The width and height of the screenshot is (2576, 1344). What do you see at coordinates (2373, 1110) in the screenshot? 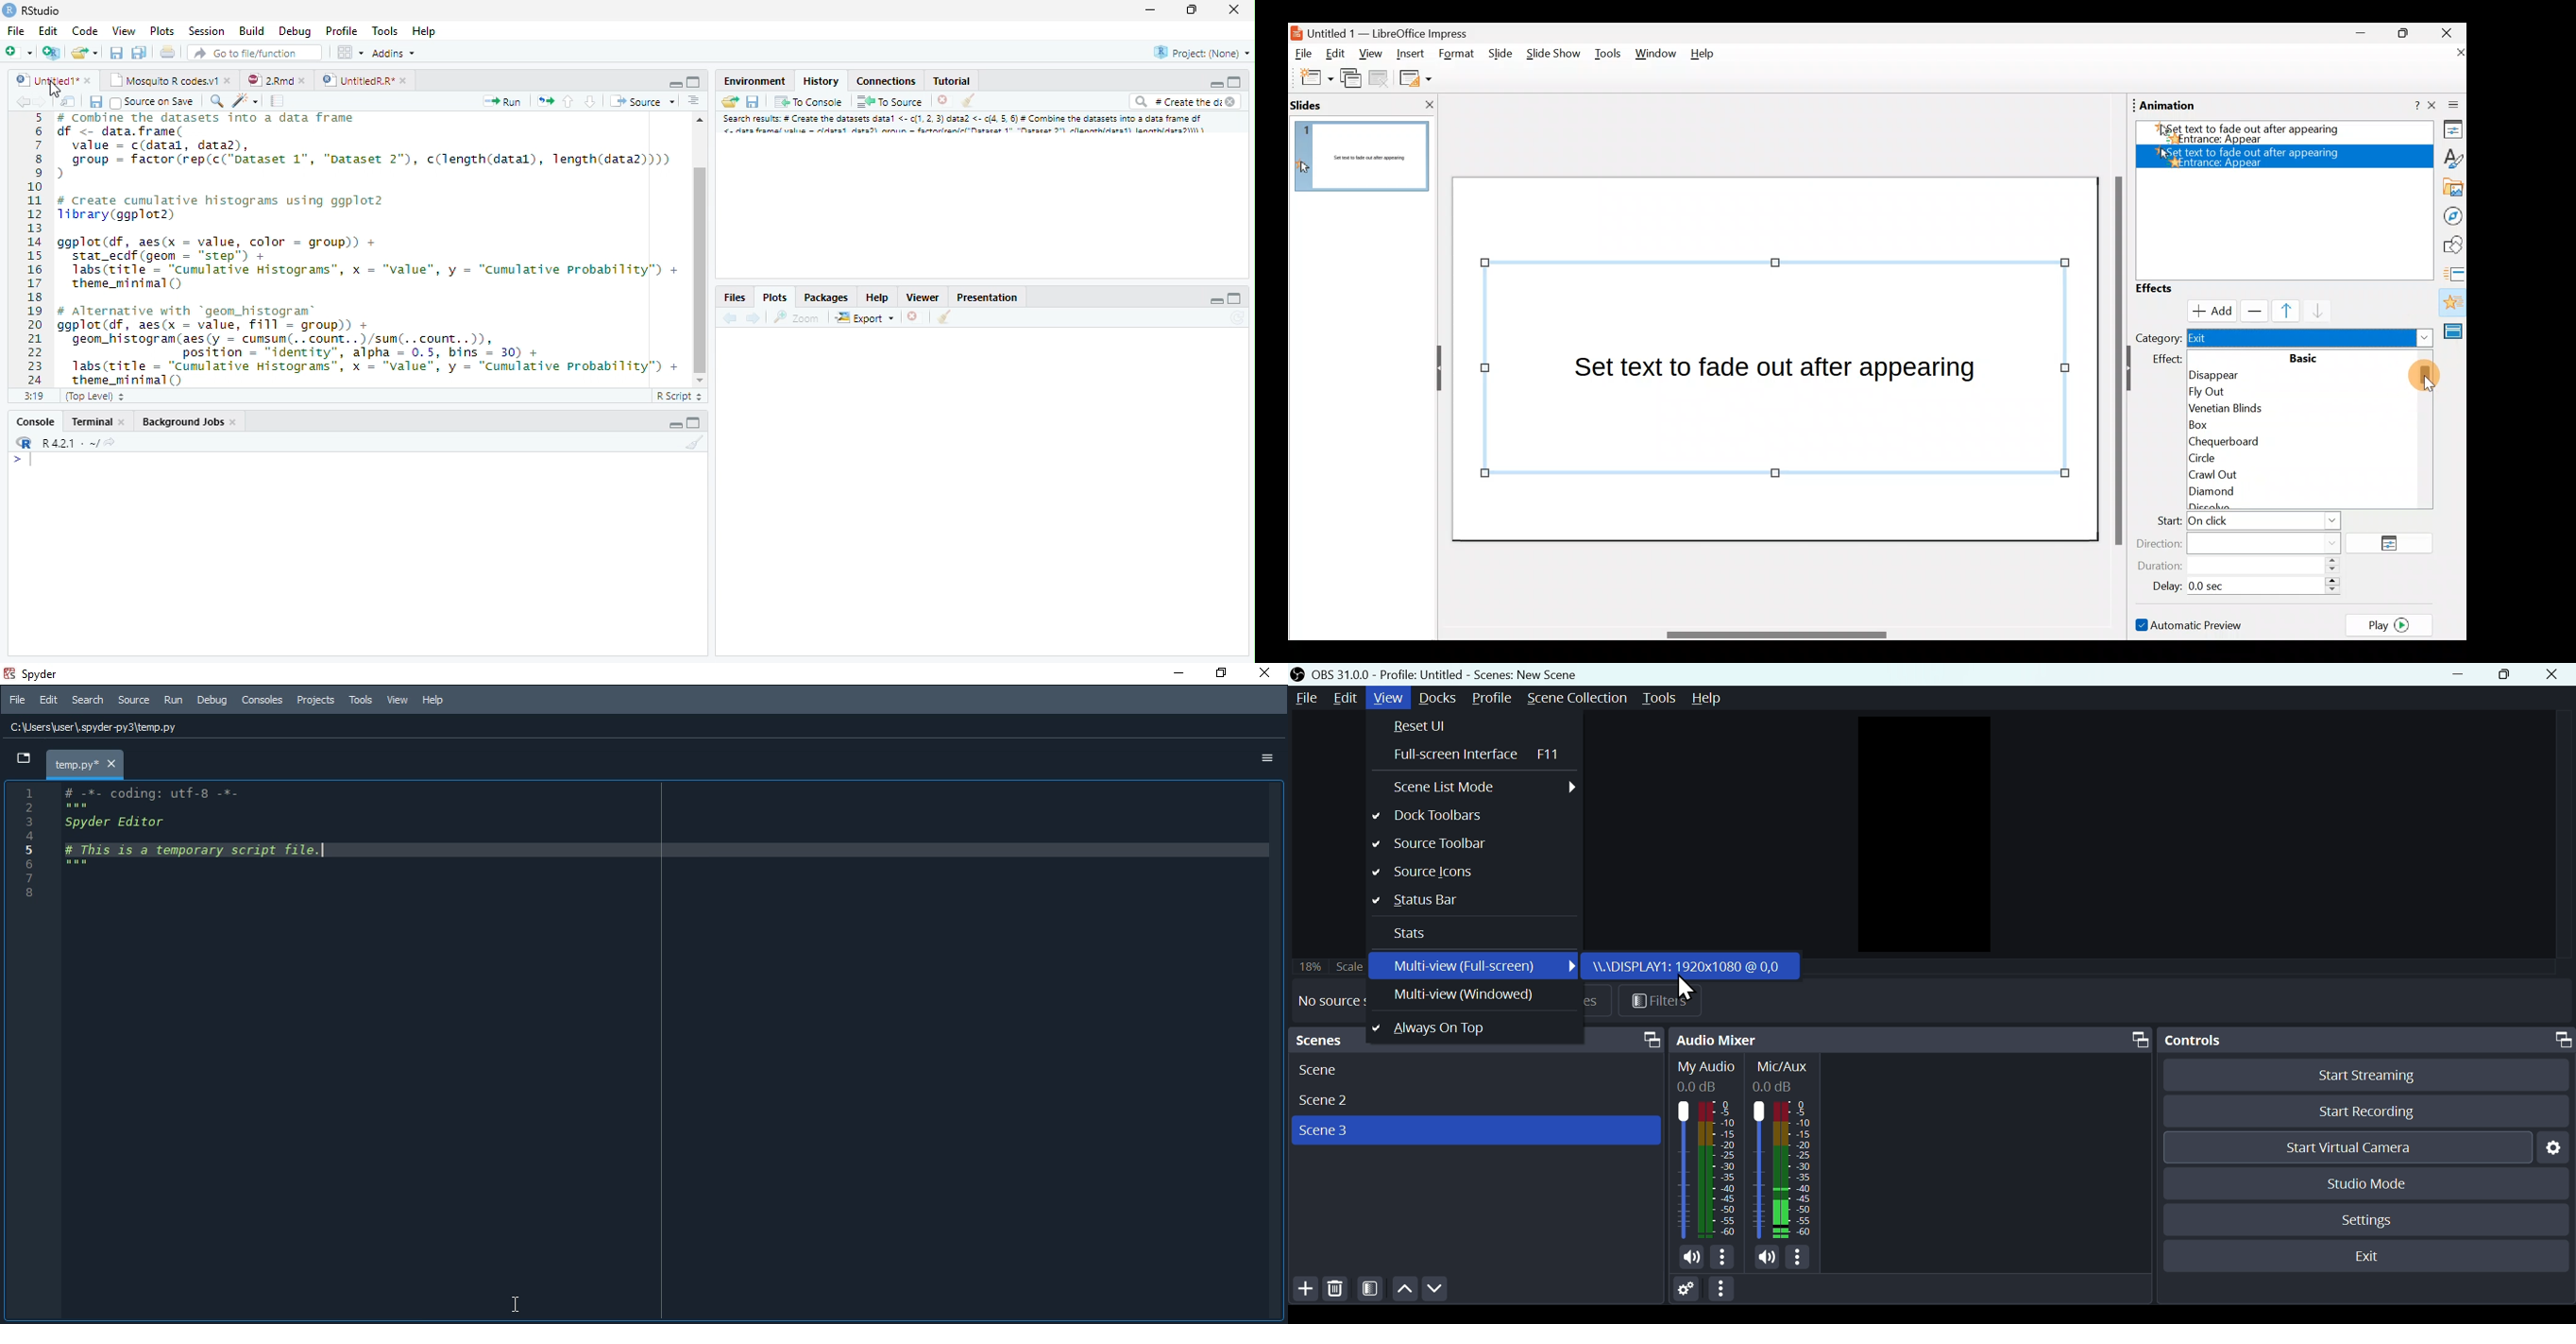
I see `Start recording` at bounding box center [2373, 1110].